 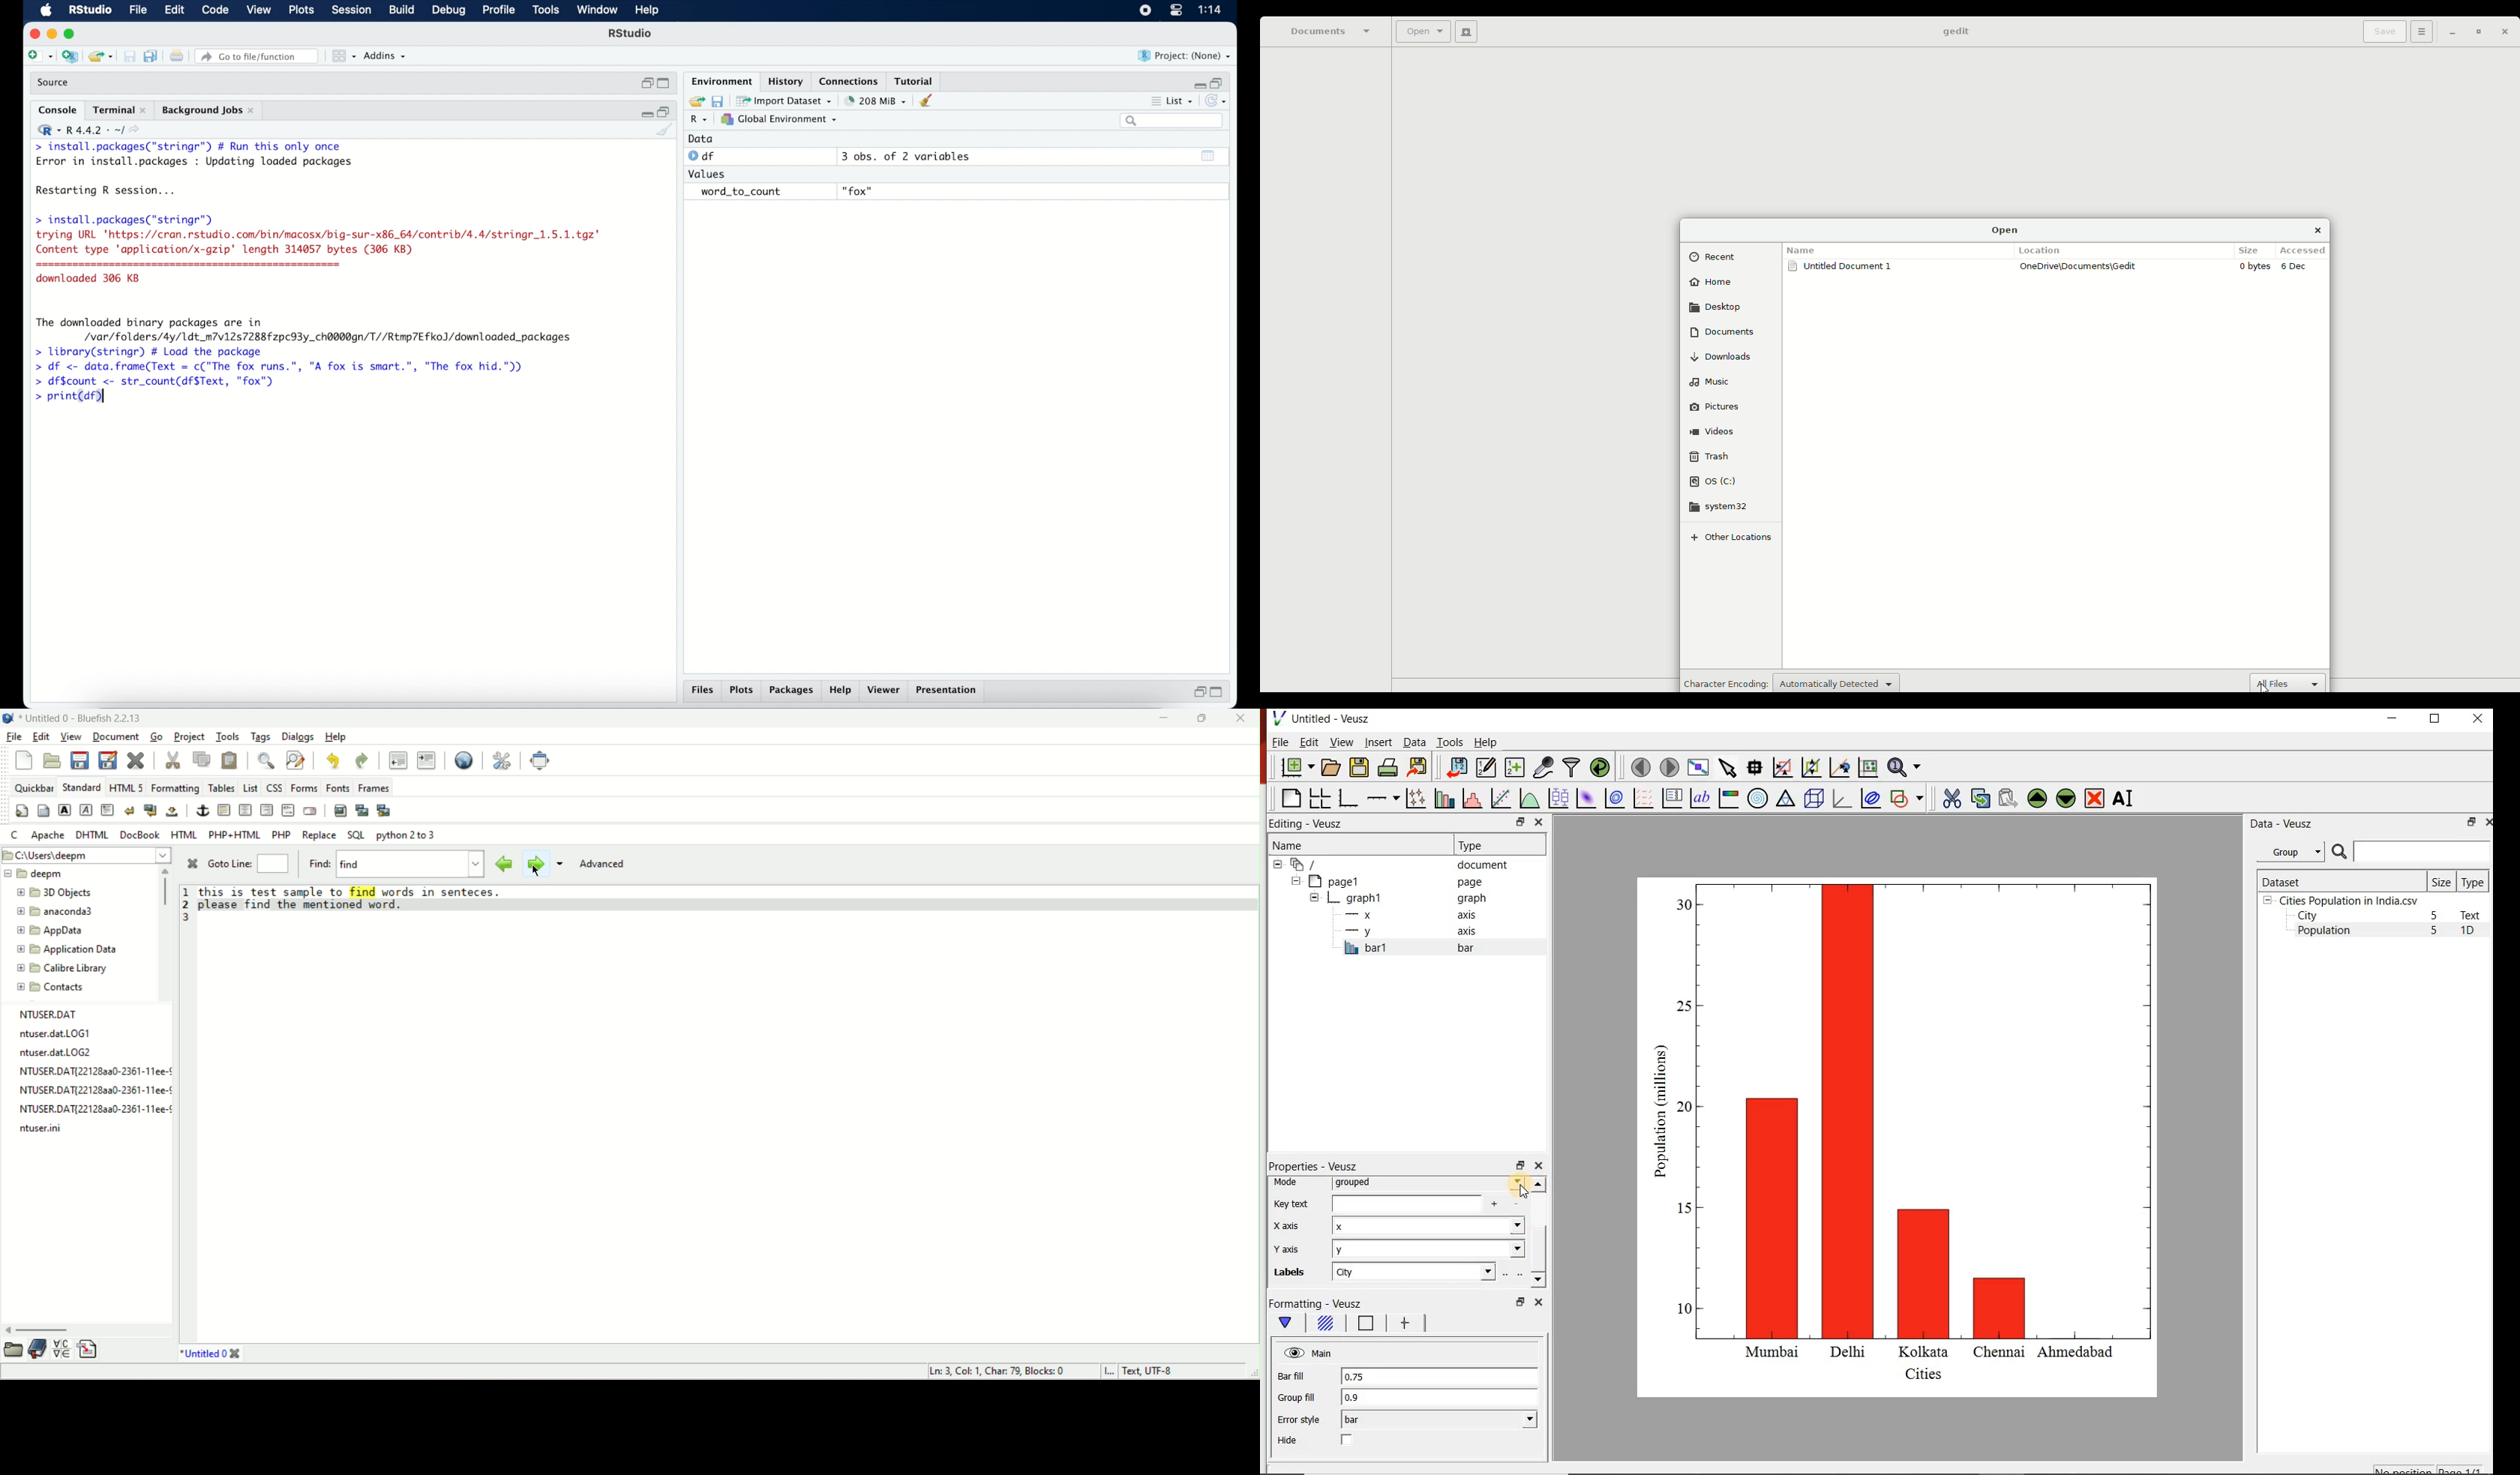 What do you see at coordinates (2347, 900) in the screenshot?
I see `Cities Population in India.csv` at bounding box center [2347, 900].